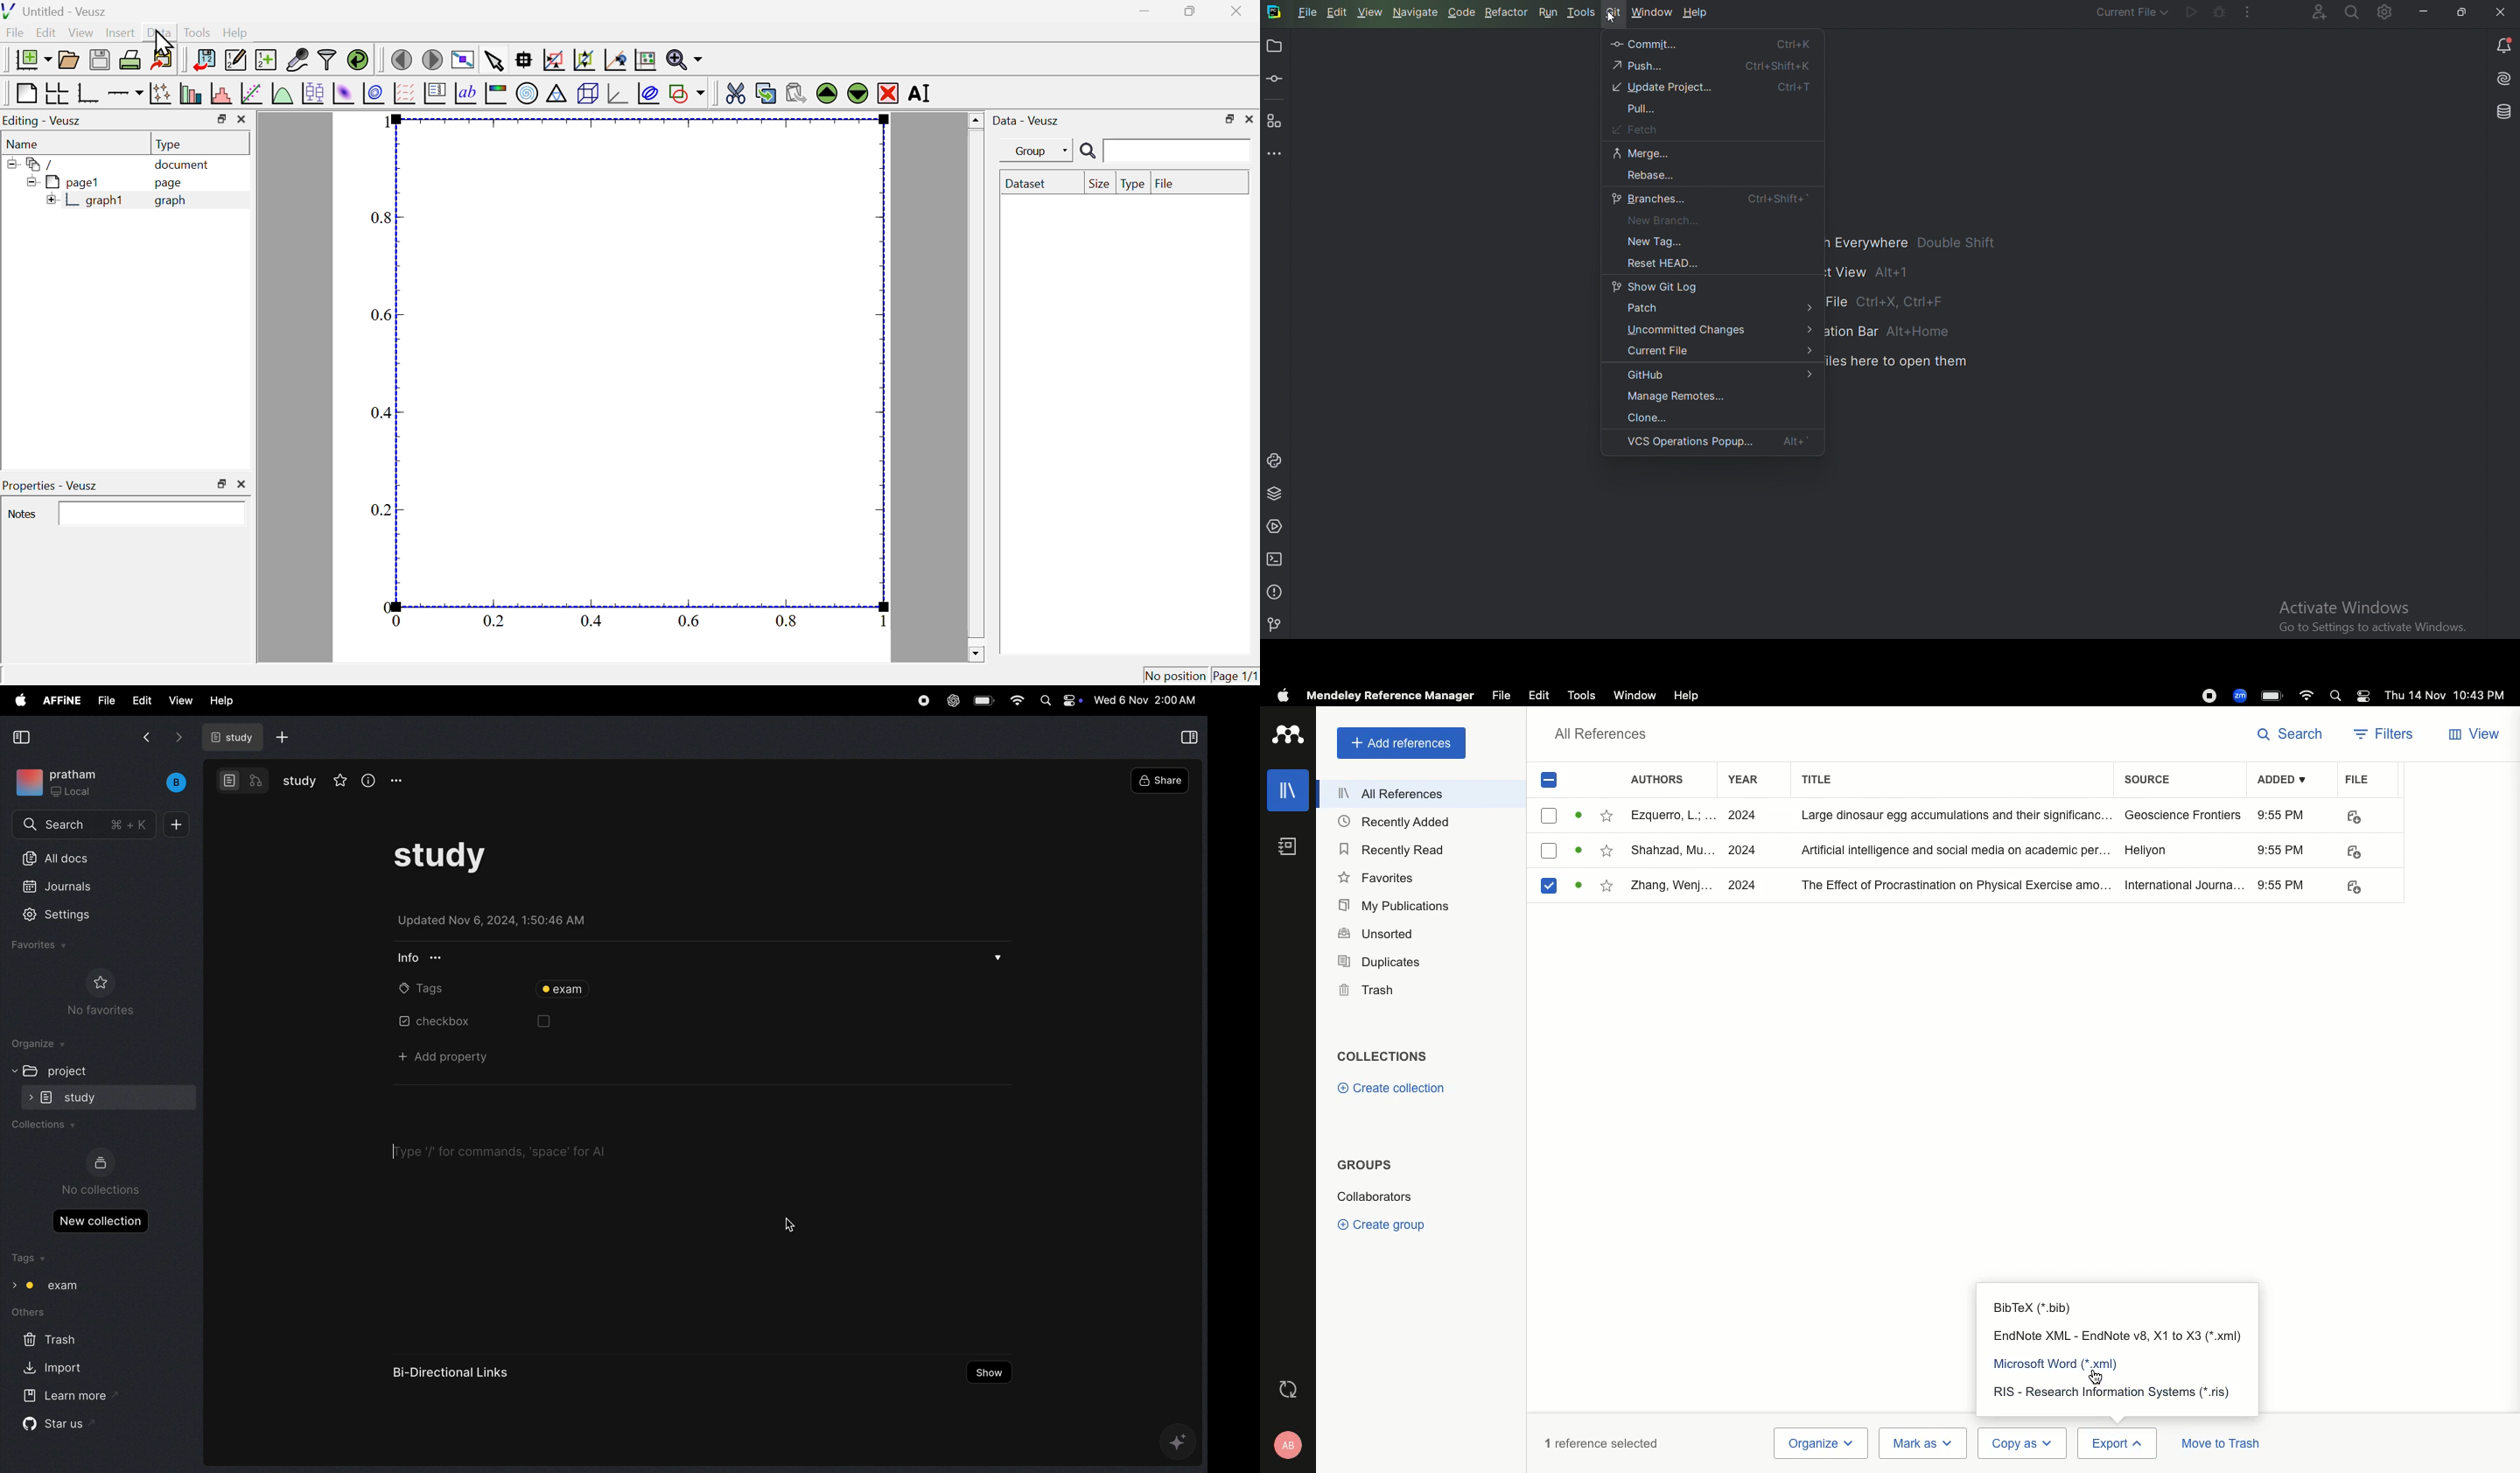 Image resolution: width=2520 pixels, height=1484 pixels. What do you see at coordinates (2221, 1446) in the screenshot?
I see `Move to trash` at bounding box center [2221, 1446].